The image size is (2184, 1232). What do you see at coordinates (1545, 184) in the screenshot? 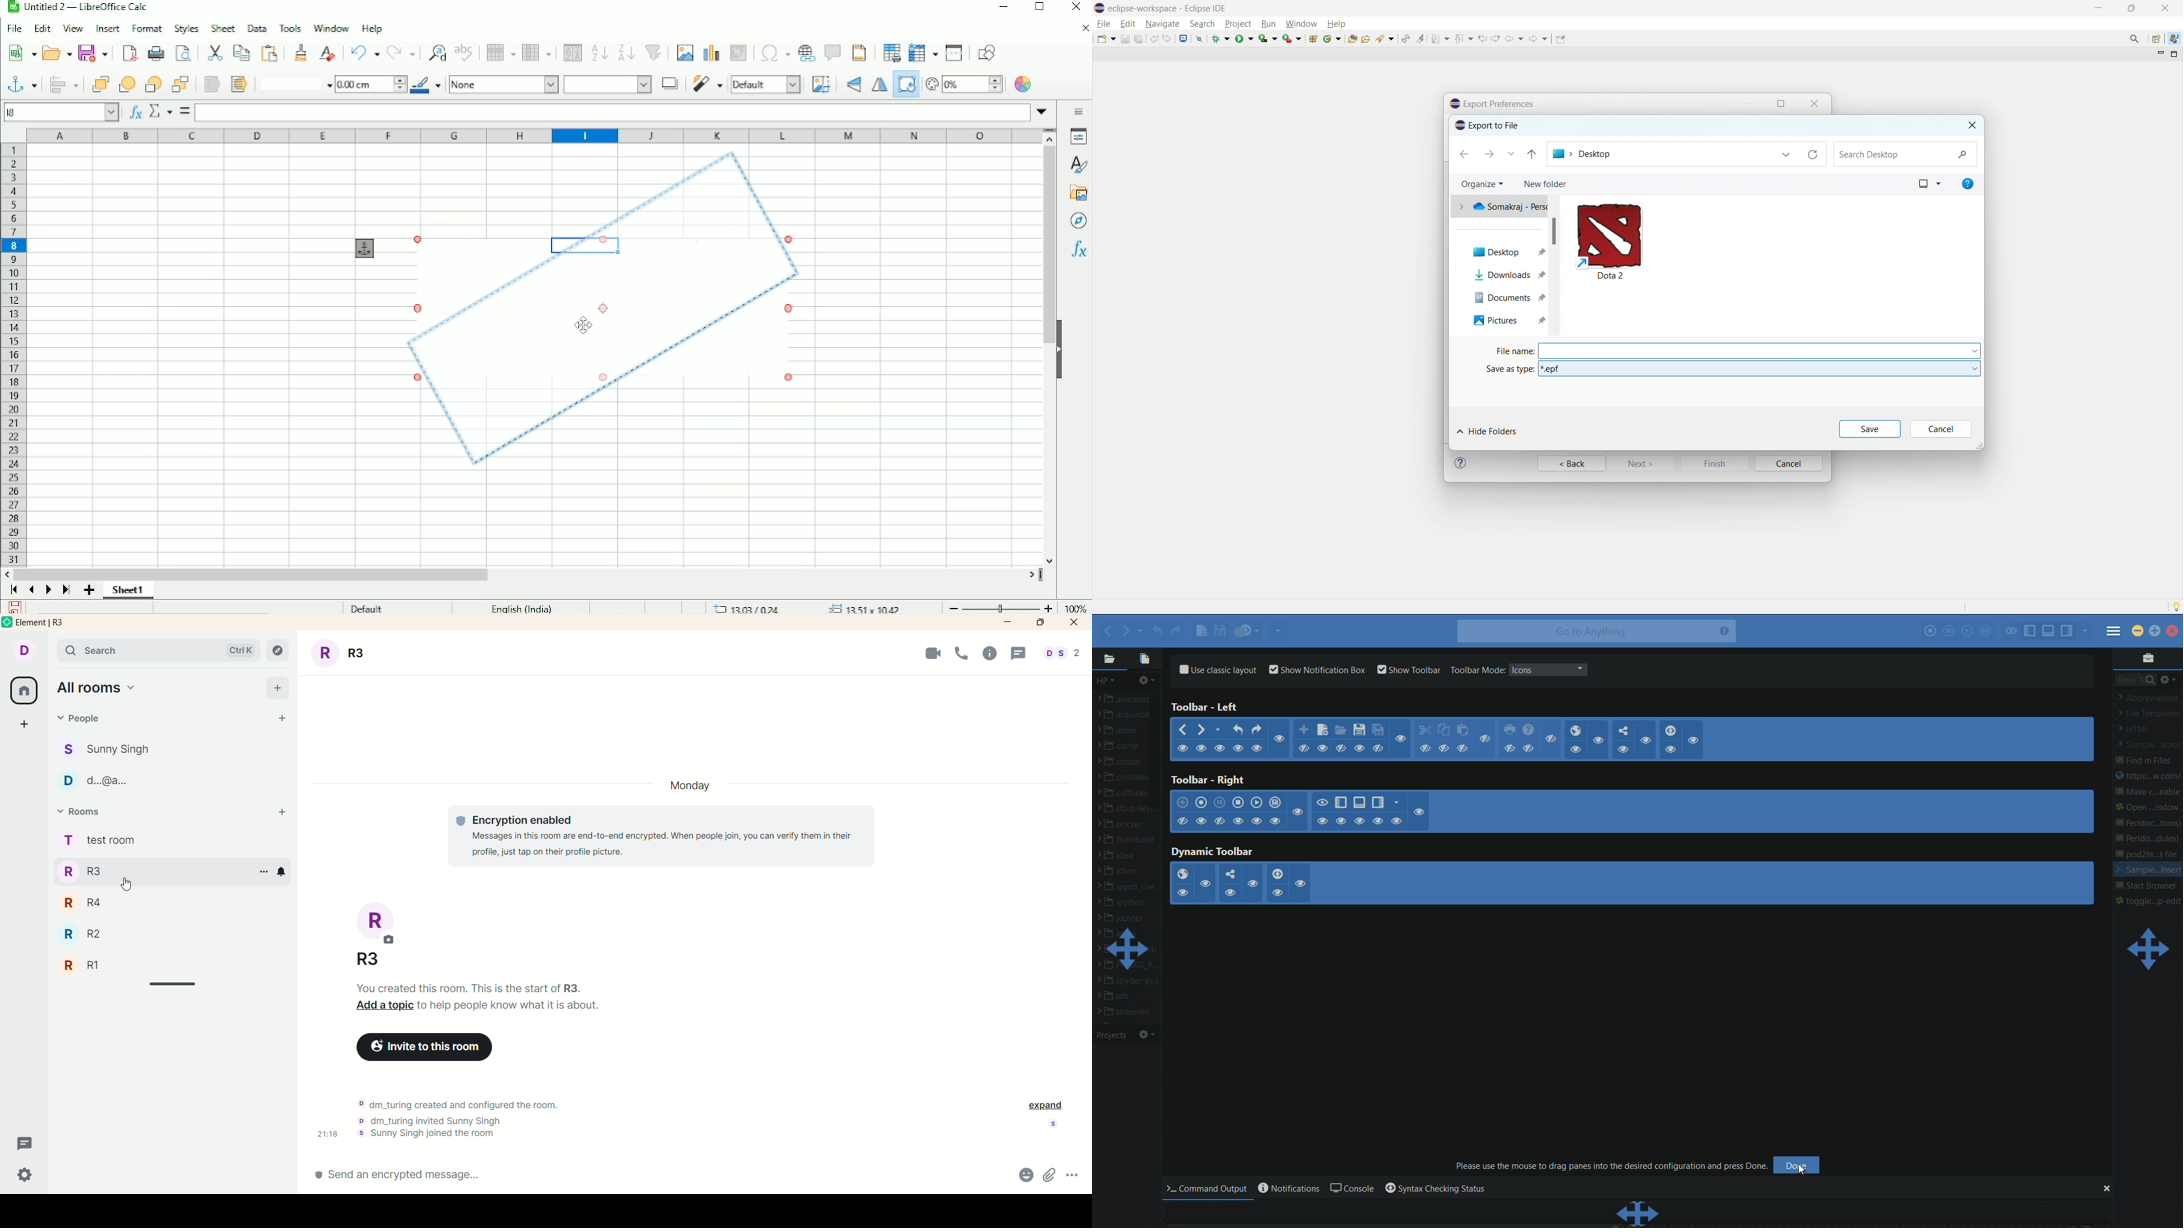
I see `New folder` at bounding box center [1545, 184].